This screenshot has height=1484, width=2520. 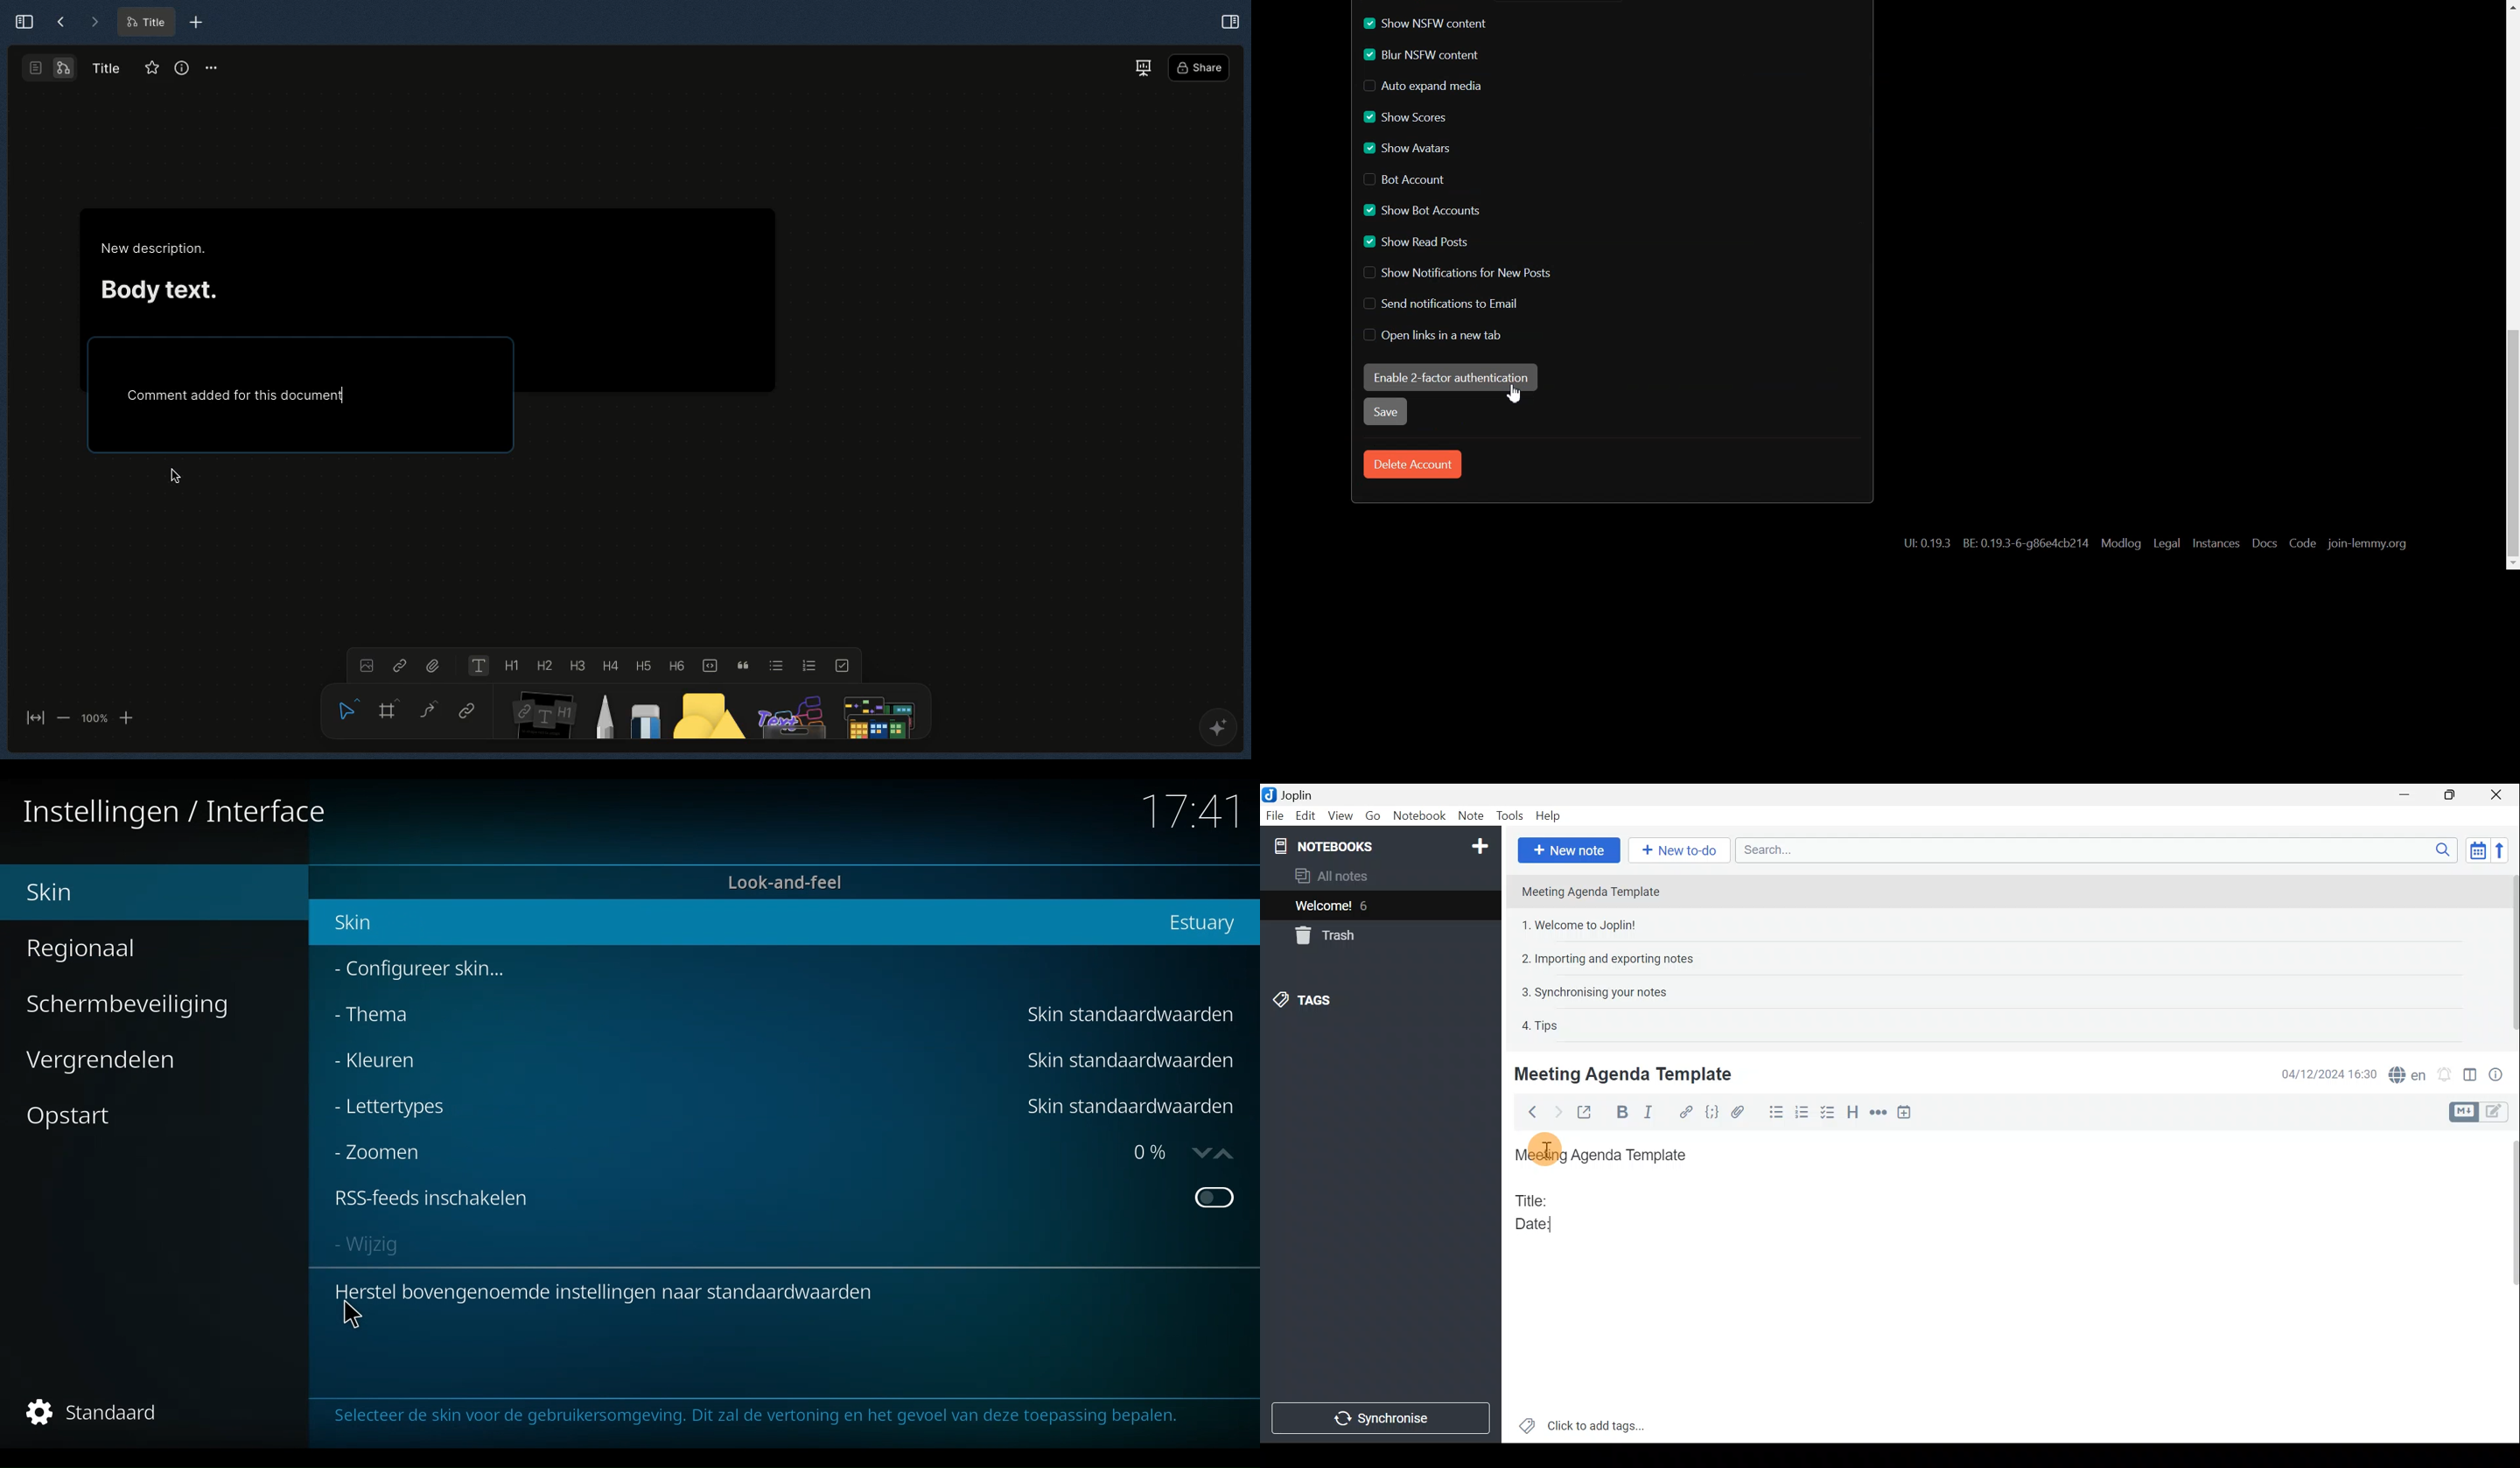 What do you see at coordinates (2500, 1074) in the screenshot?
I see `Note properties` at bounding box center [2500, 1074].